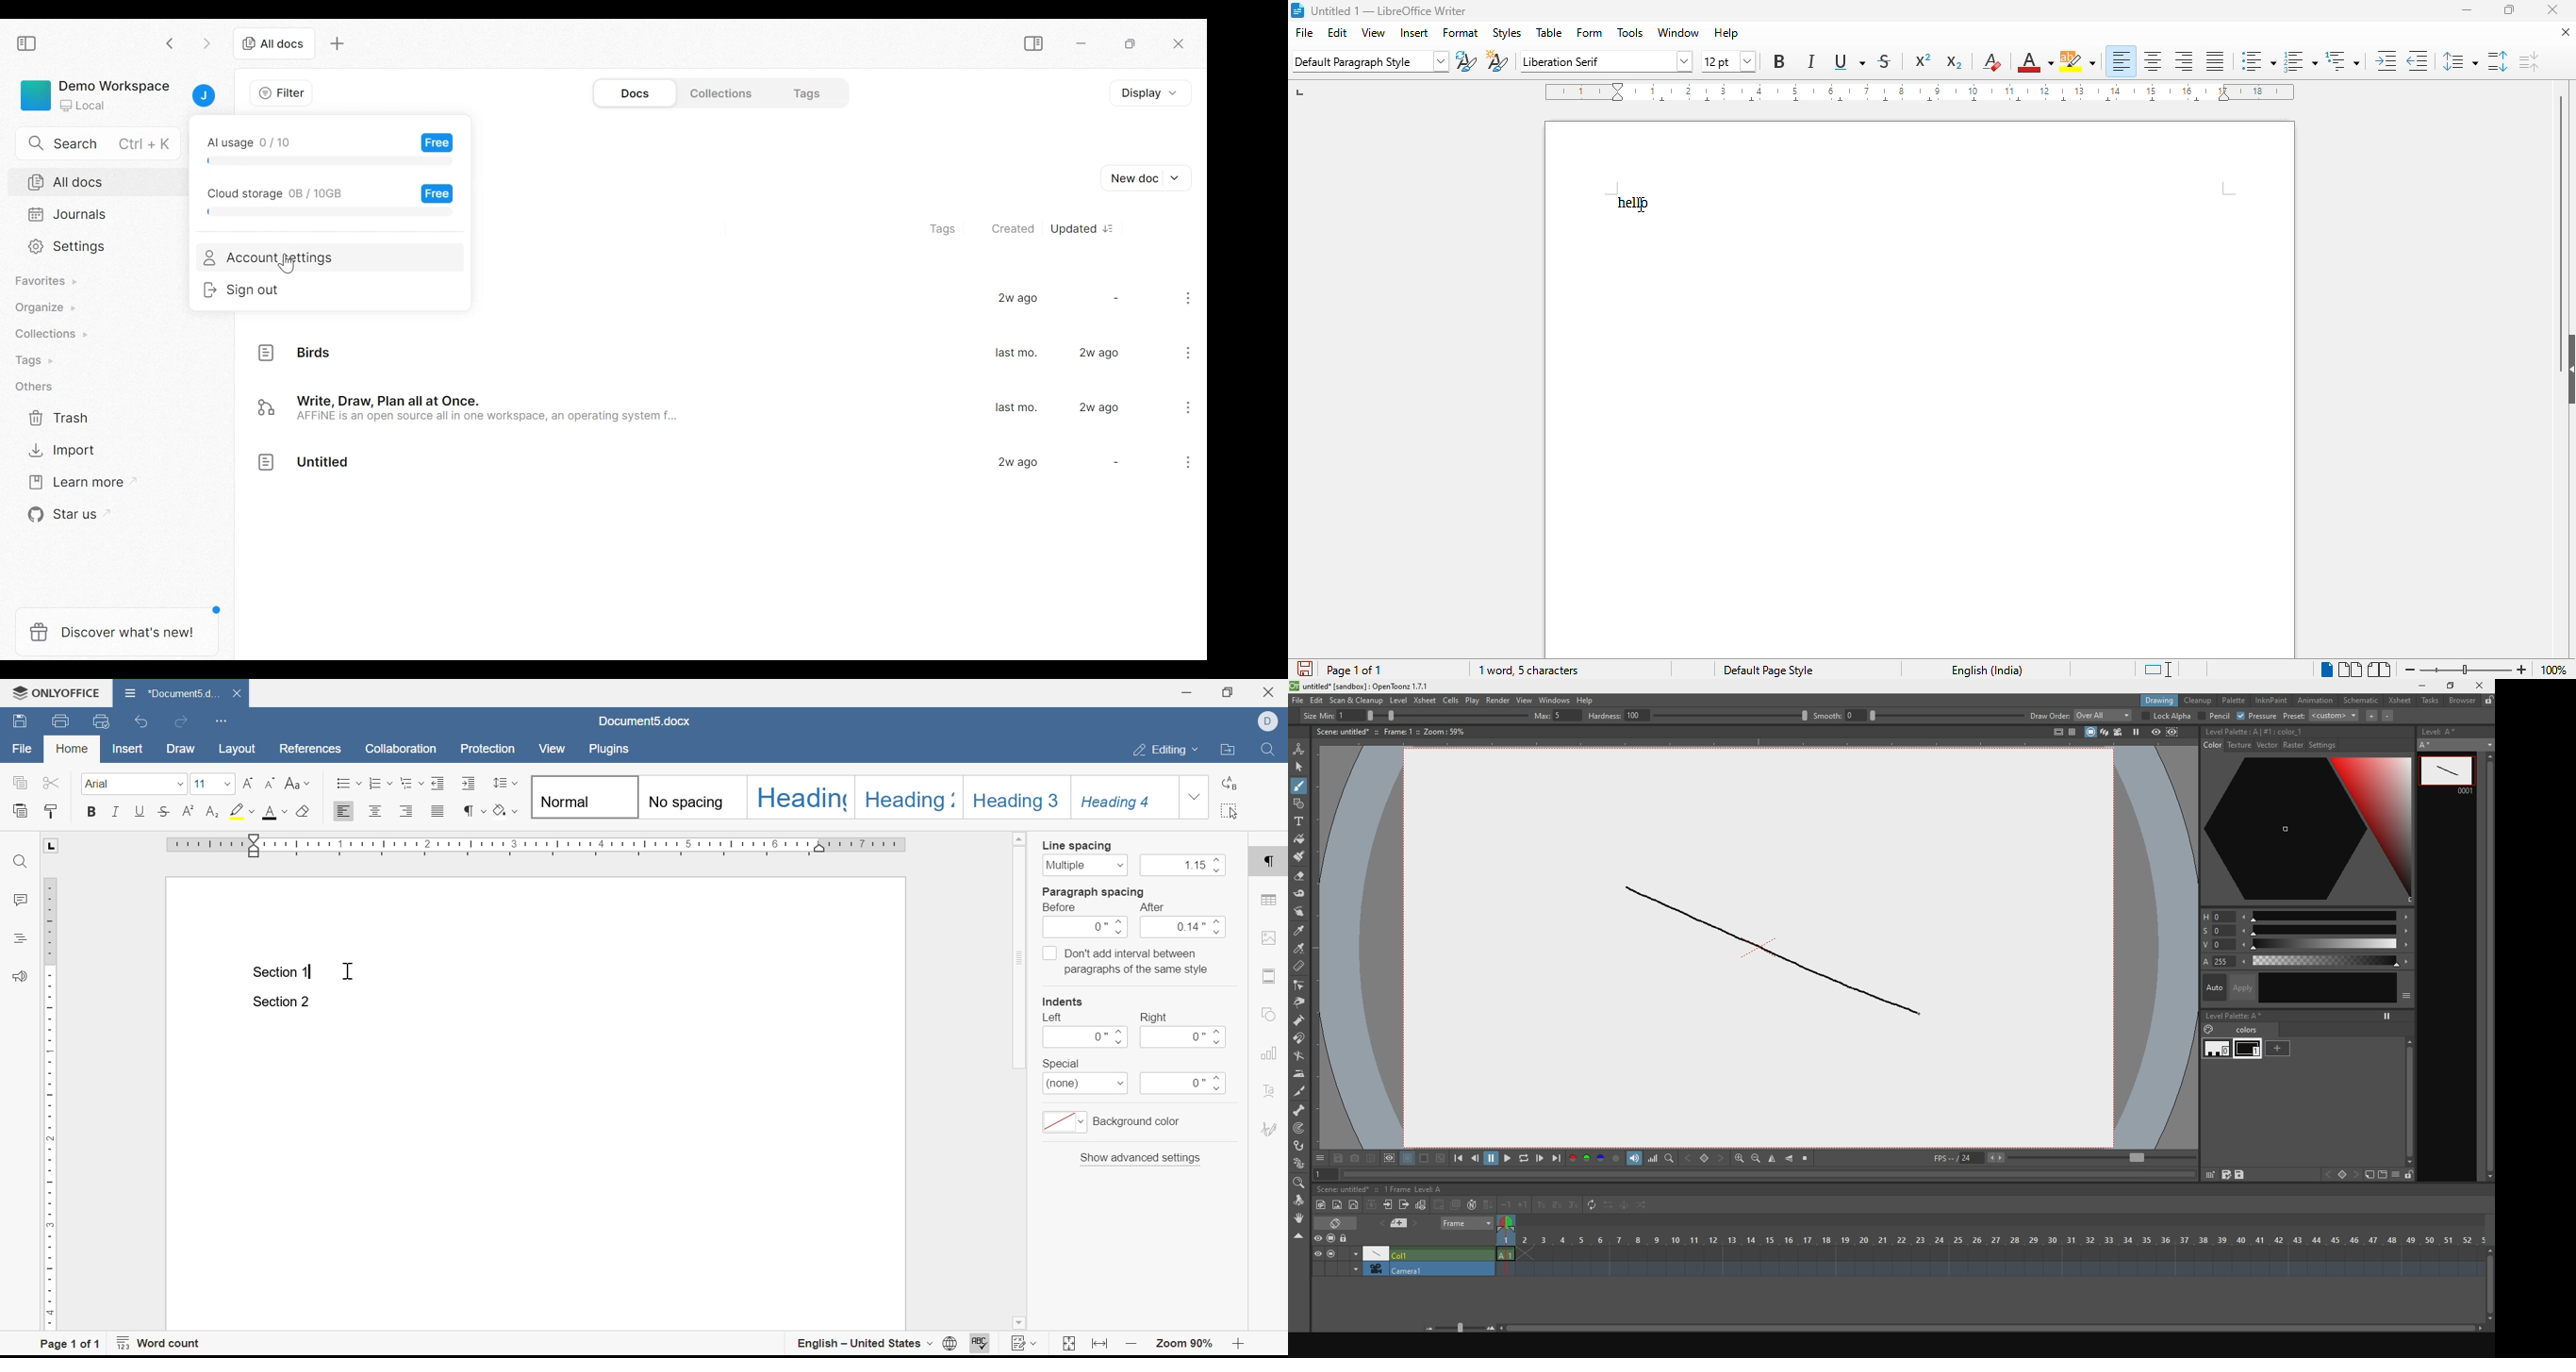  Describe the element at coordinates (2309, 963) in the screenshot. I see `color ` at that location.